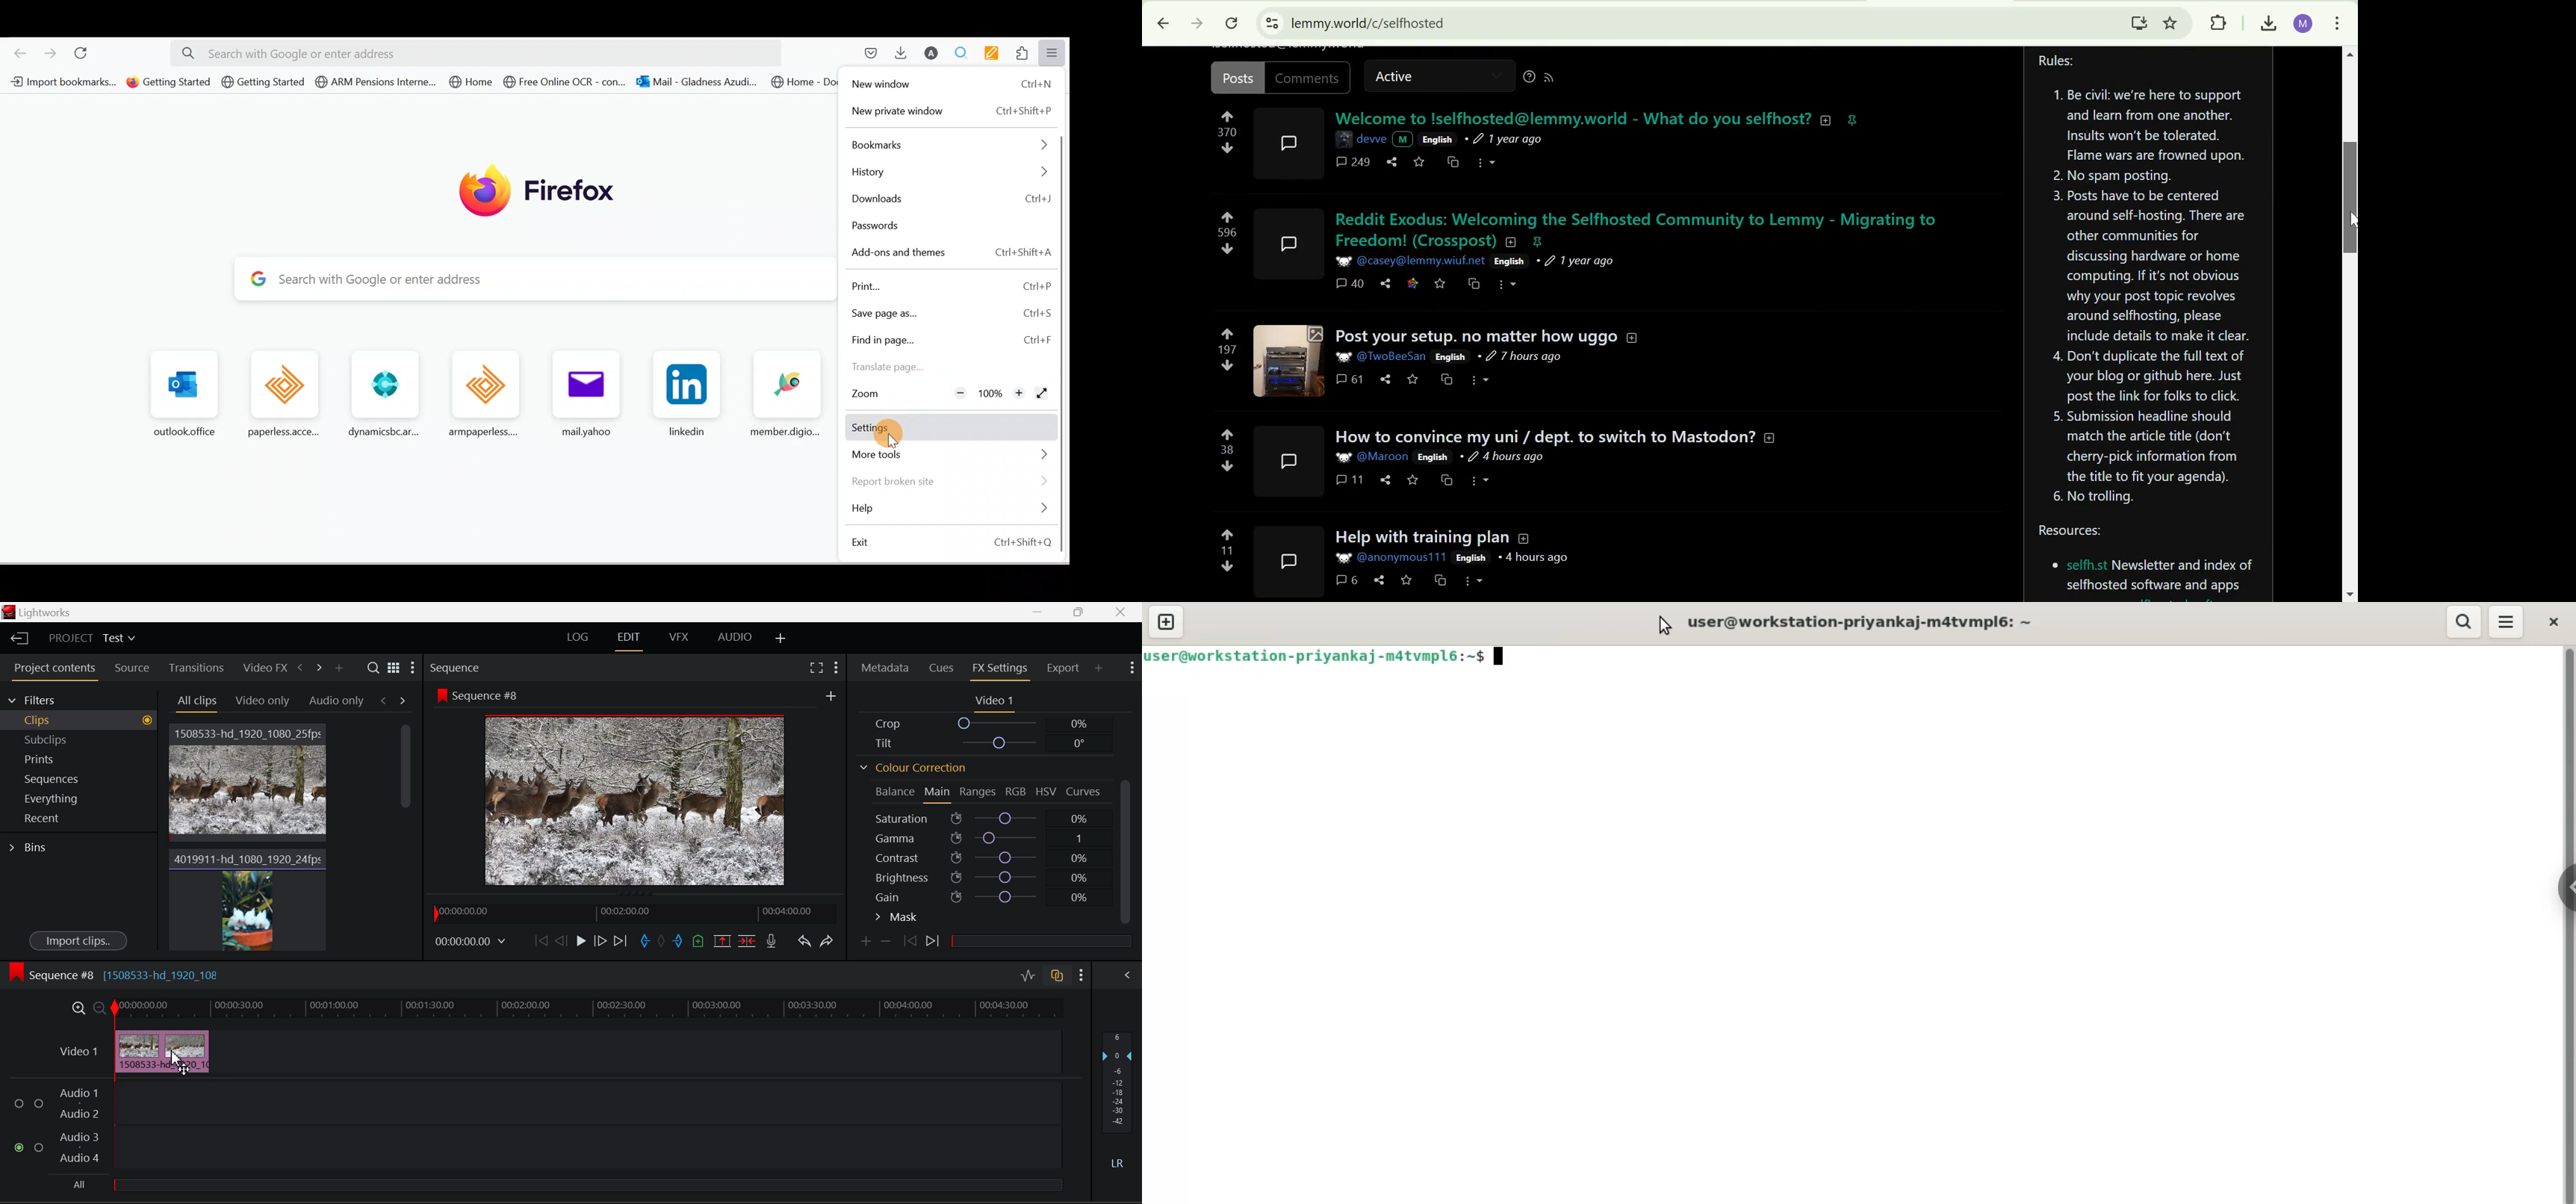 The width and height of the screenshot is (2576, 1204). What do you see at coordinates (679, 942) in the screenshot?
I see `Cut Out` at bounding box center [679, 942].